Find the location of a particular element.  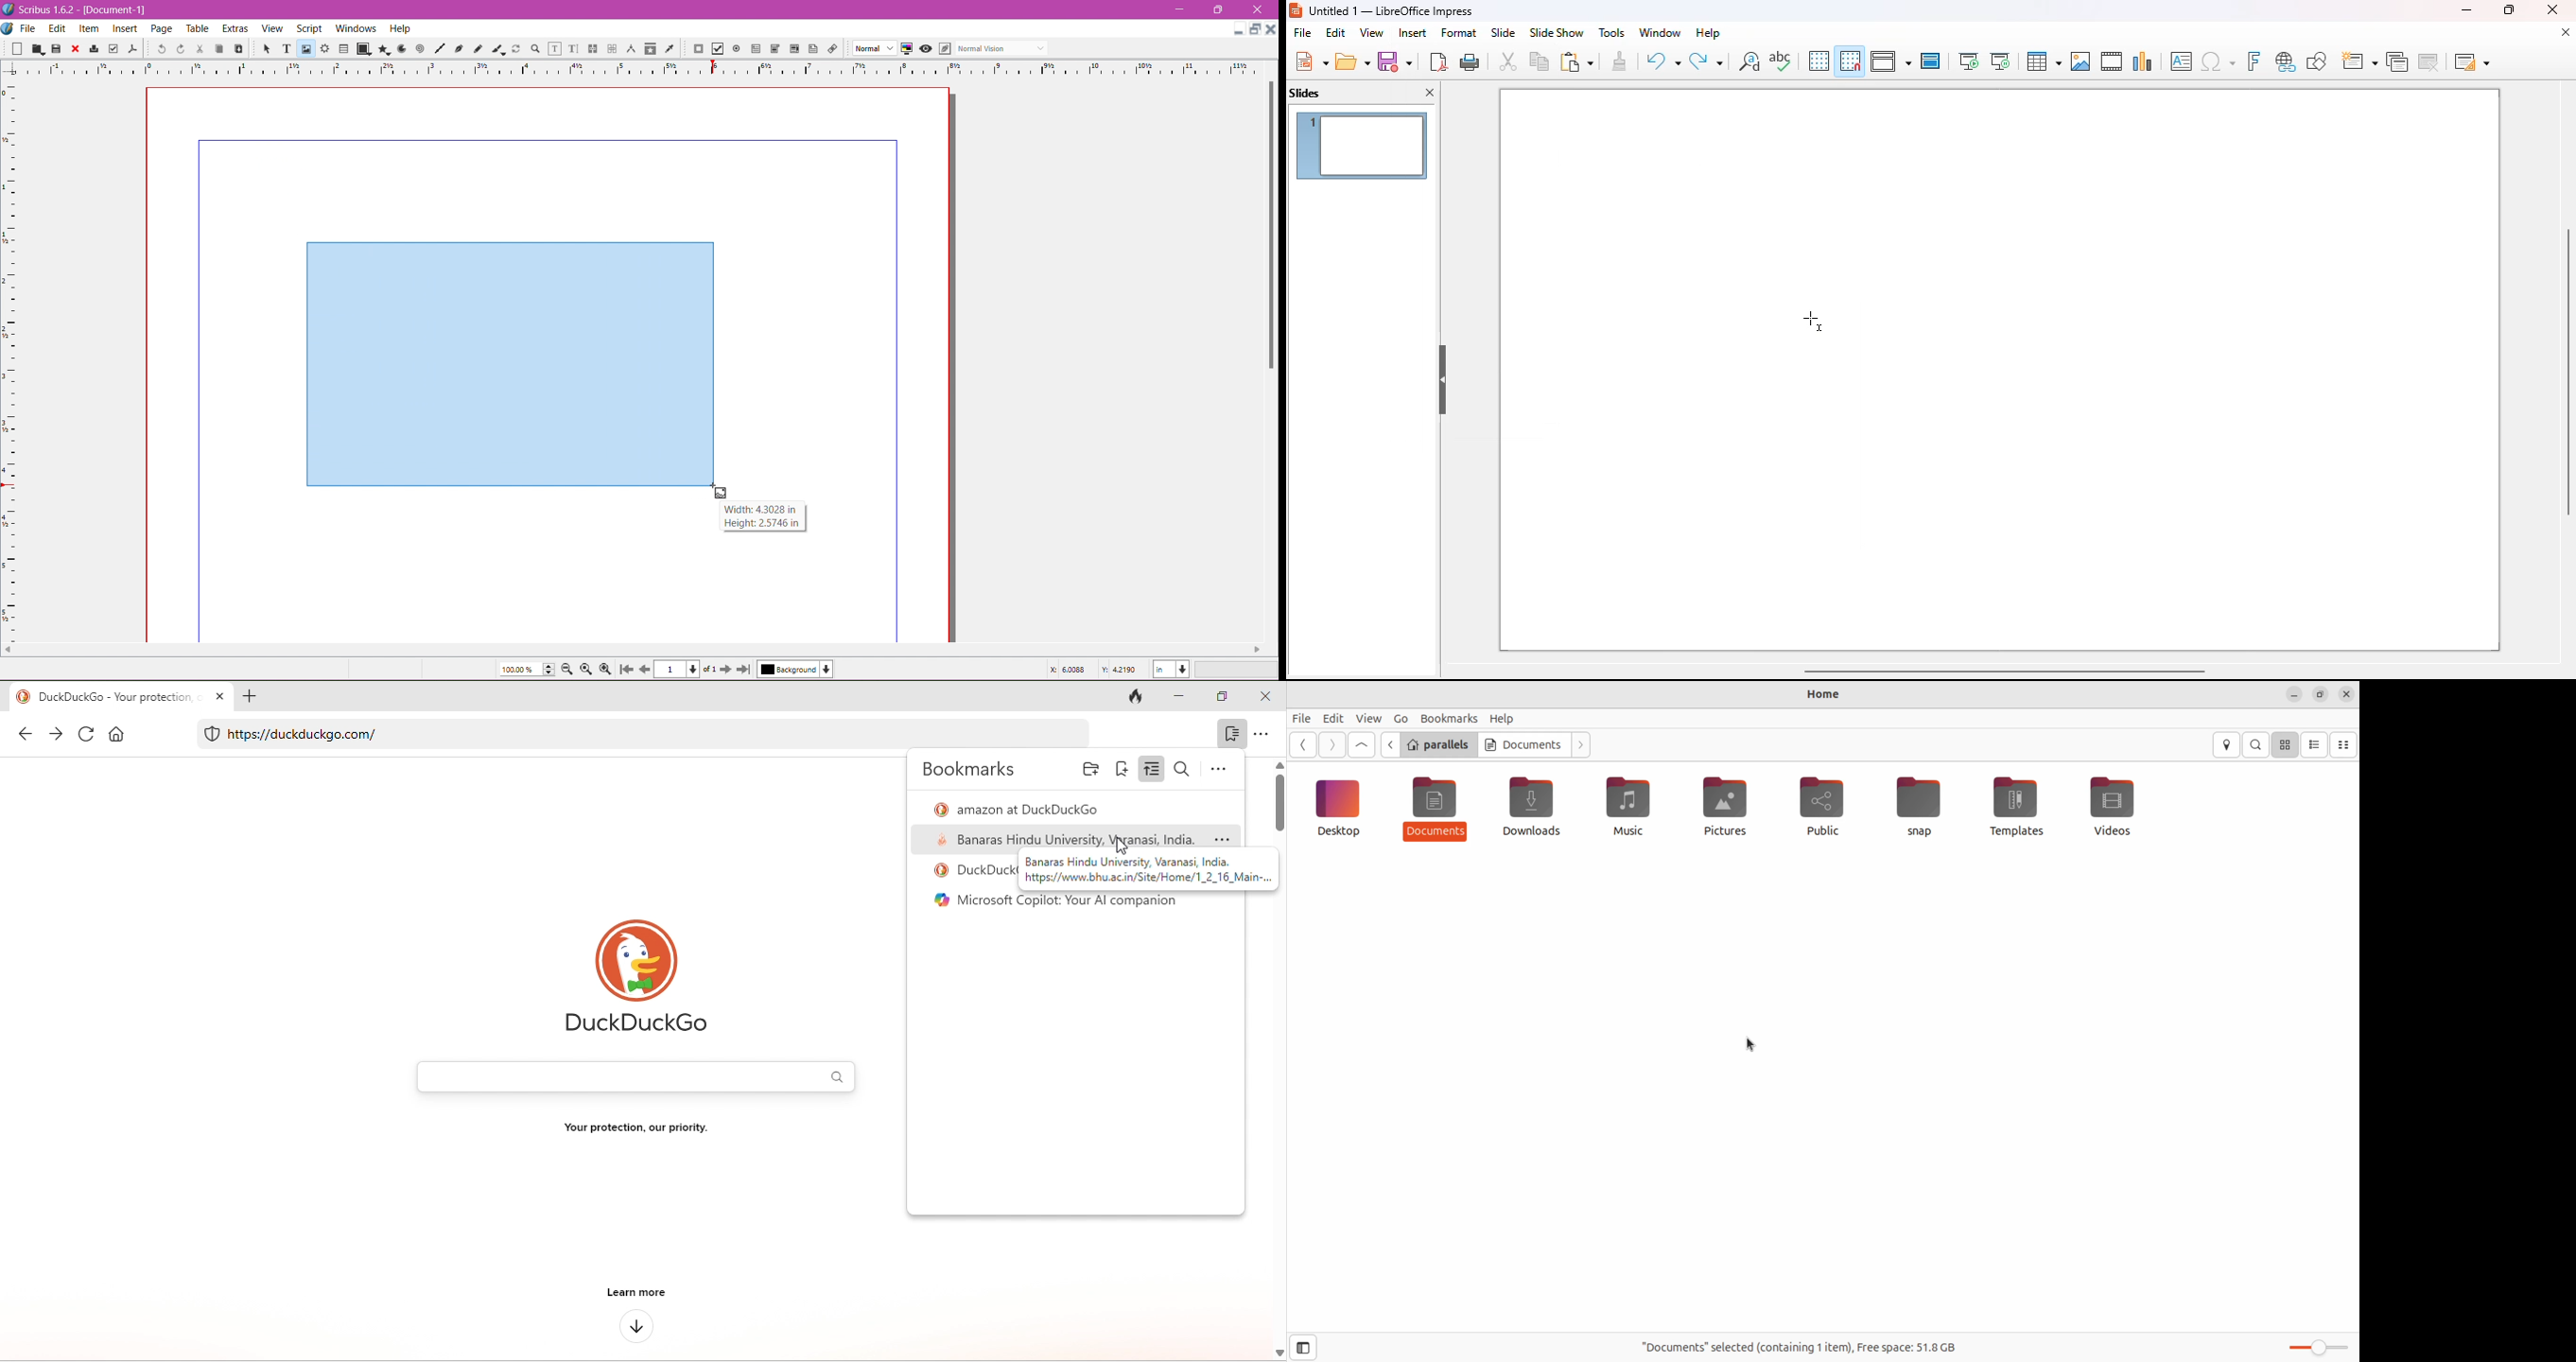

Copy is located at coordinates (219, 49).